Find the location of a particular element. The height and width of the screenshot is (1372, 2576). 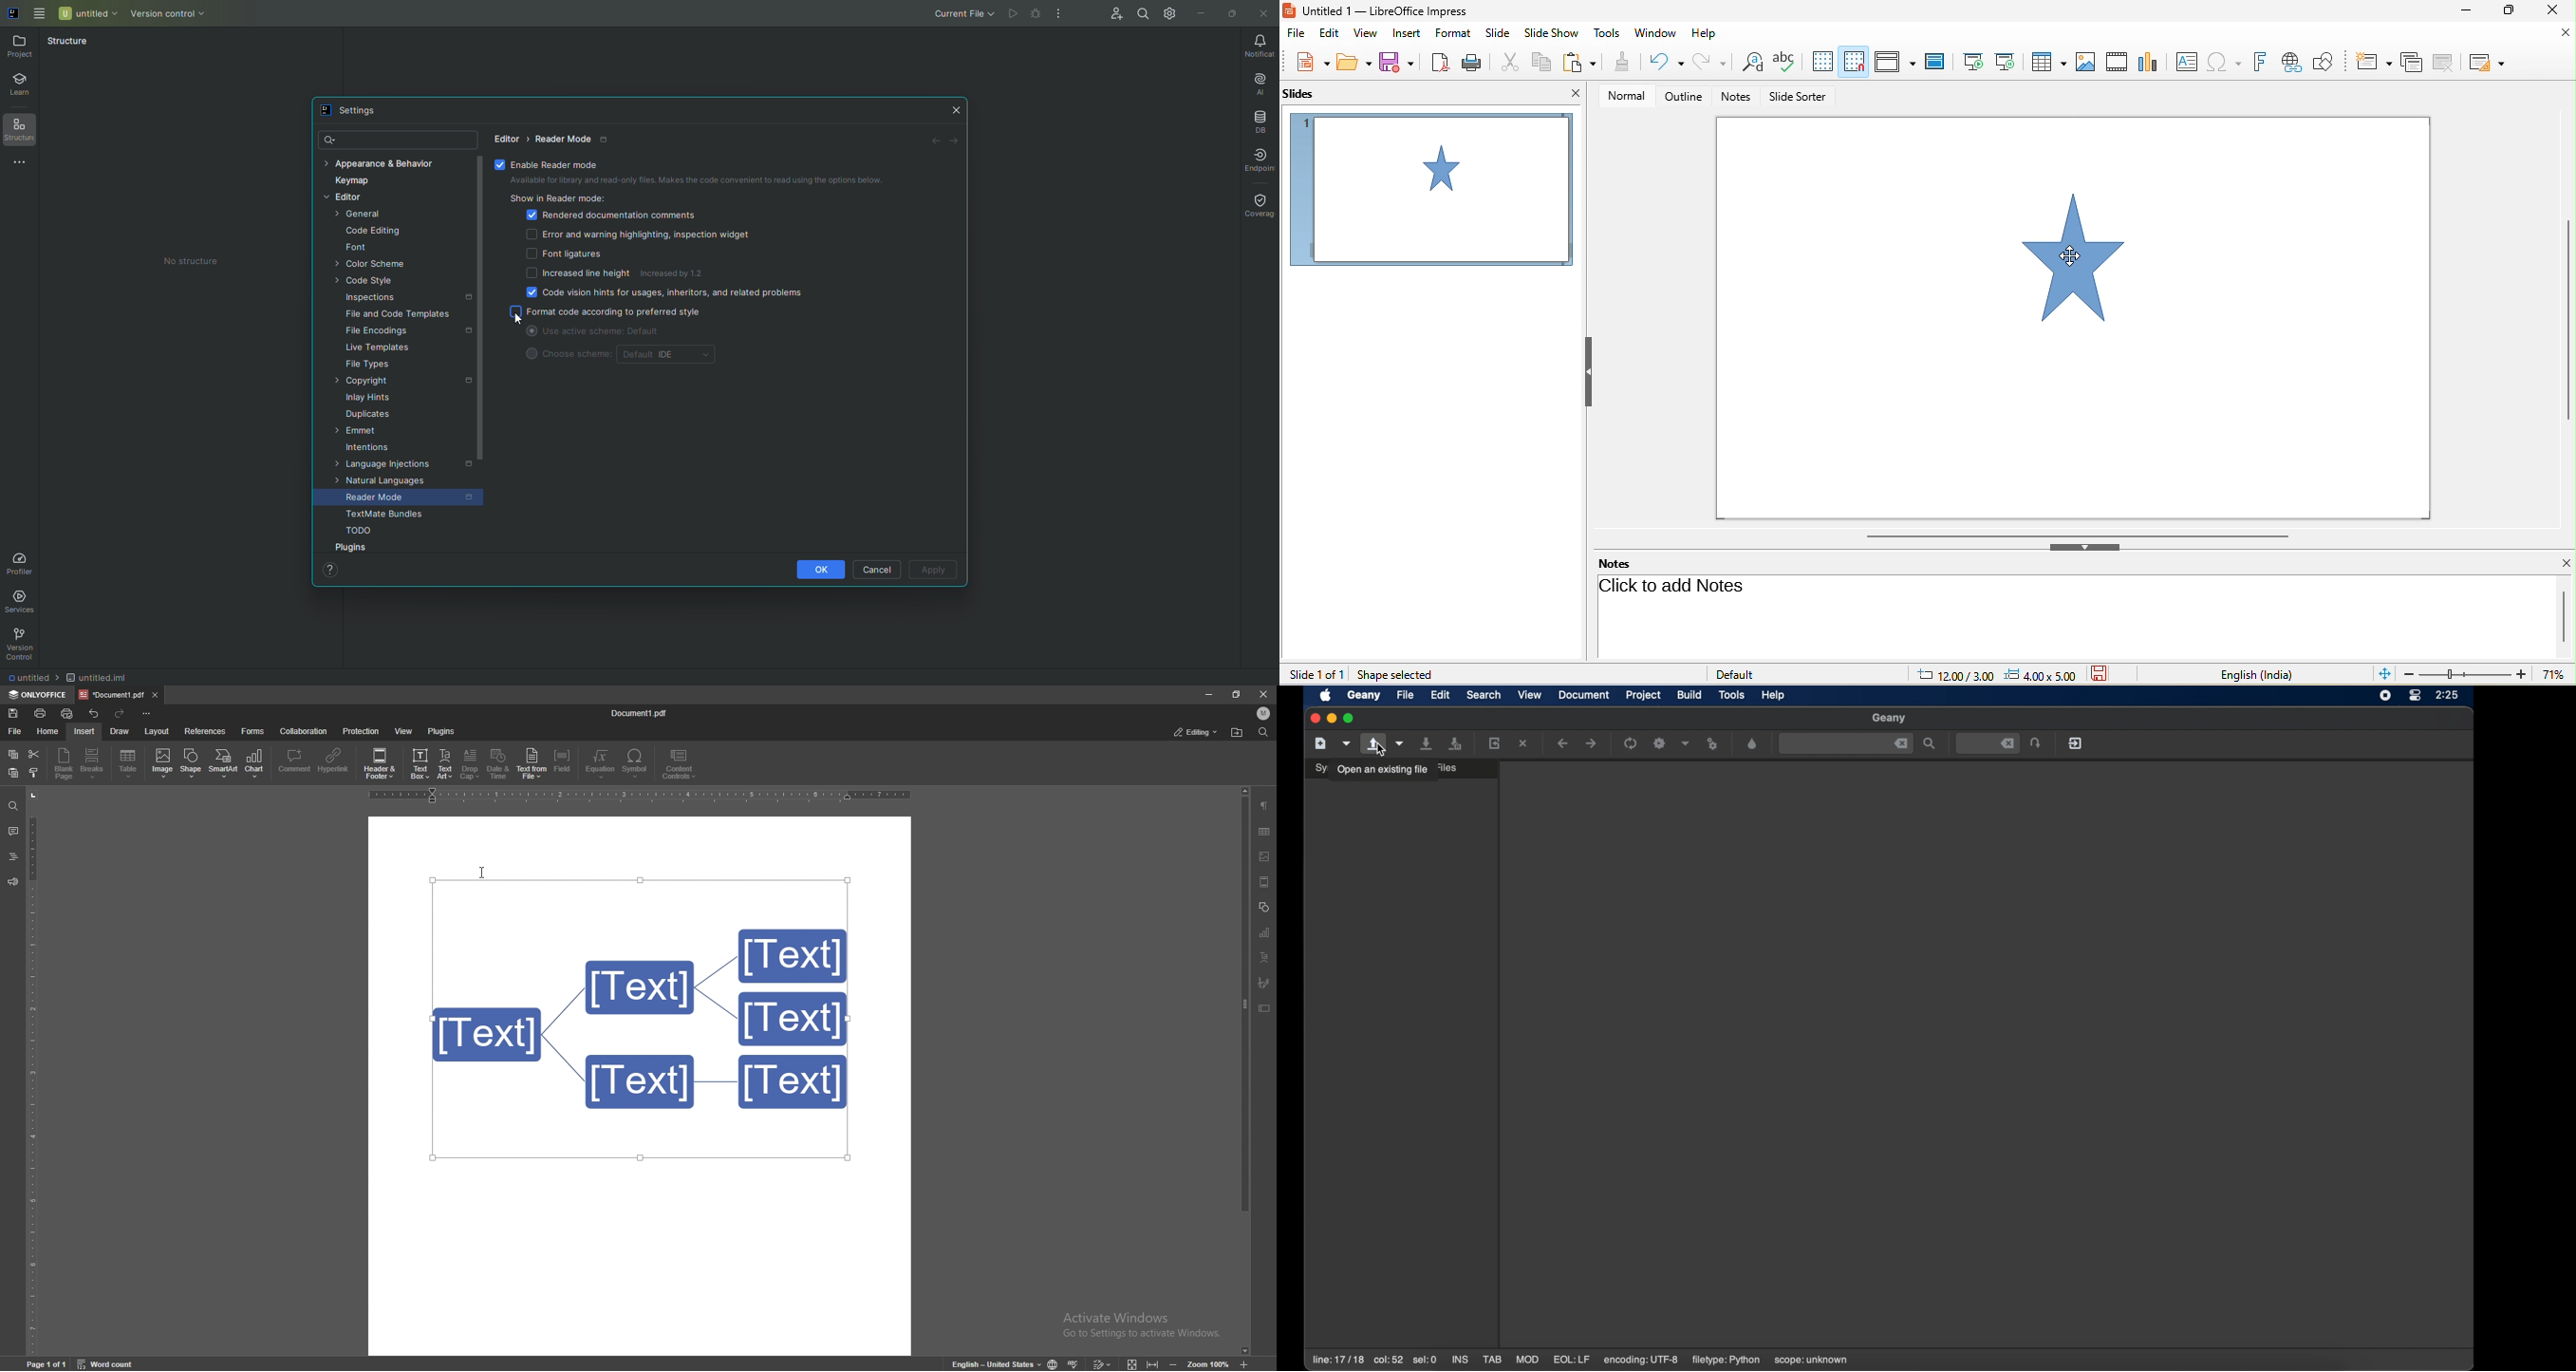

Available for library and read-only is located at coordinates (693, 181).